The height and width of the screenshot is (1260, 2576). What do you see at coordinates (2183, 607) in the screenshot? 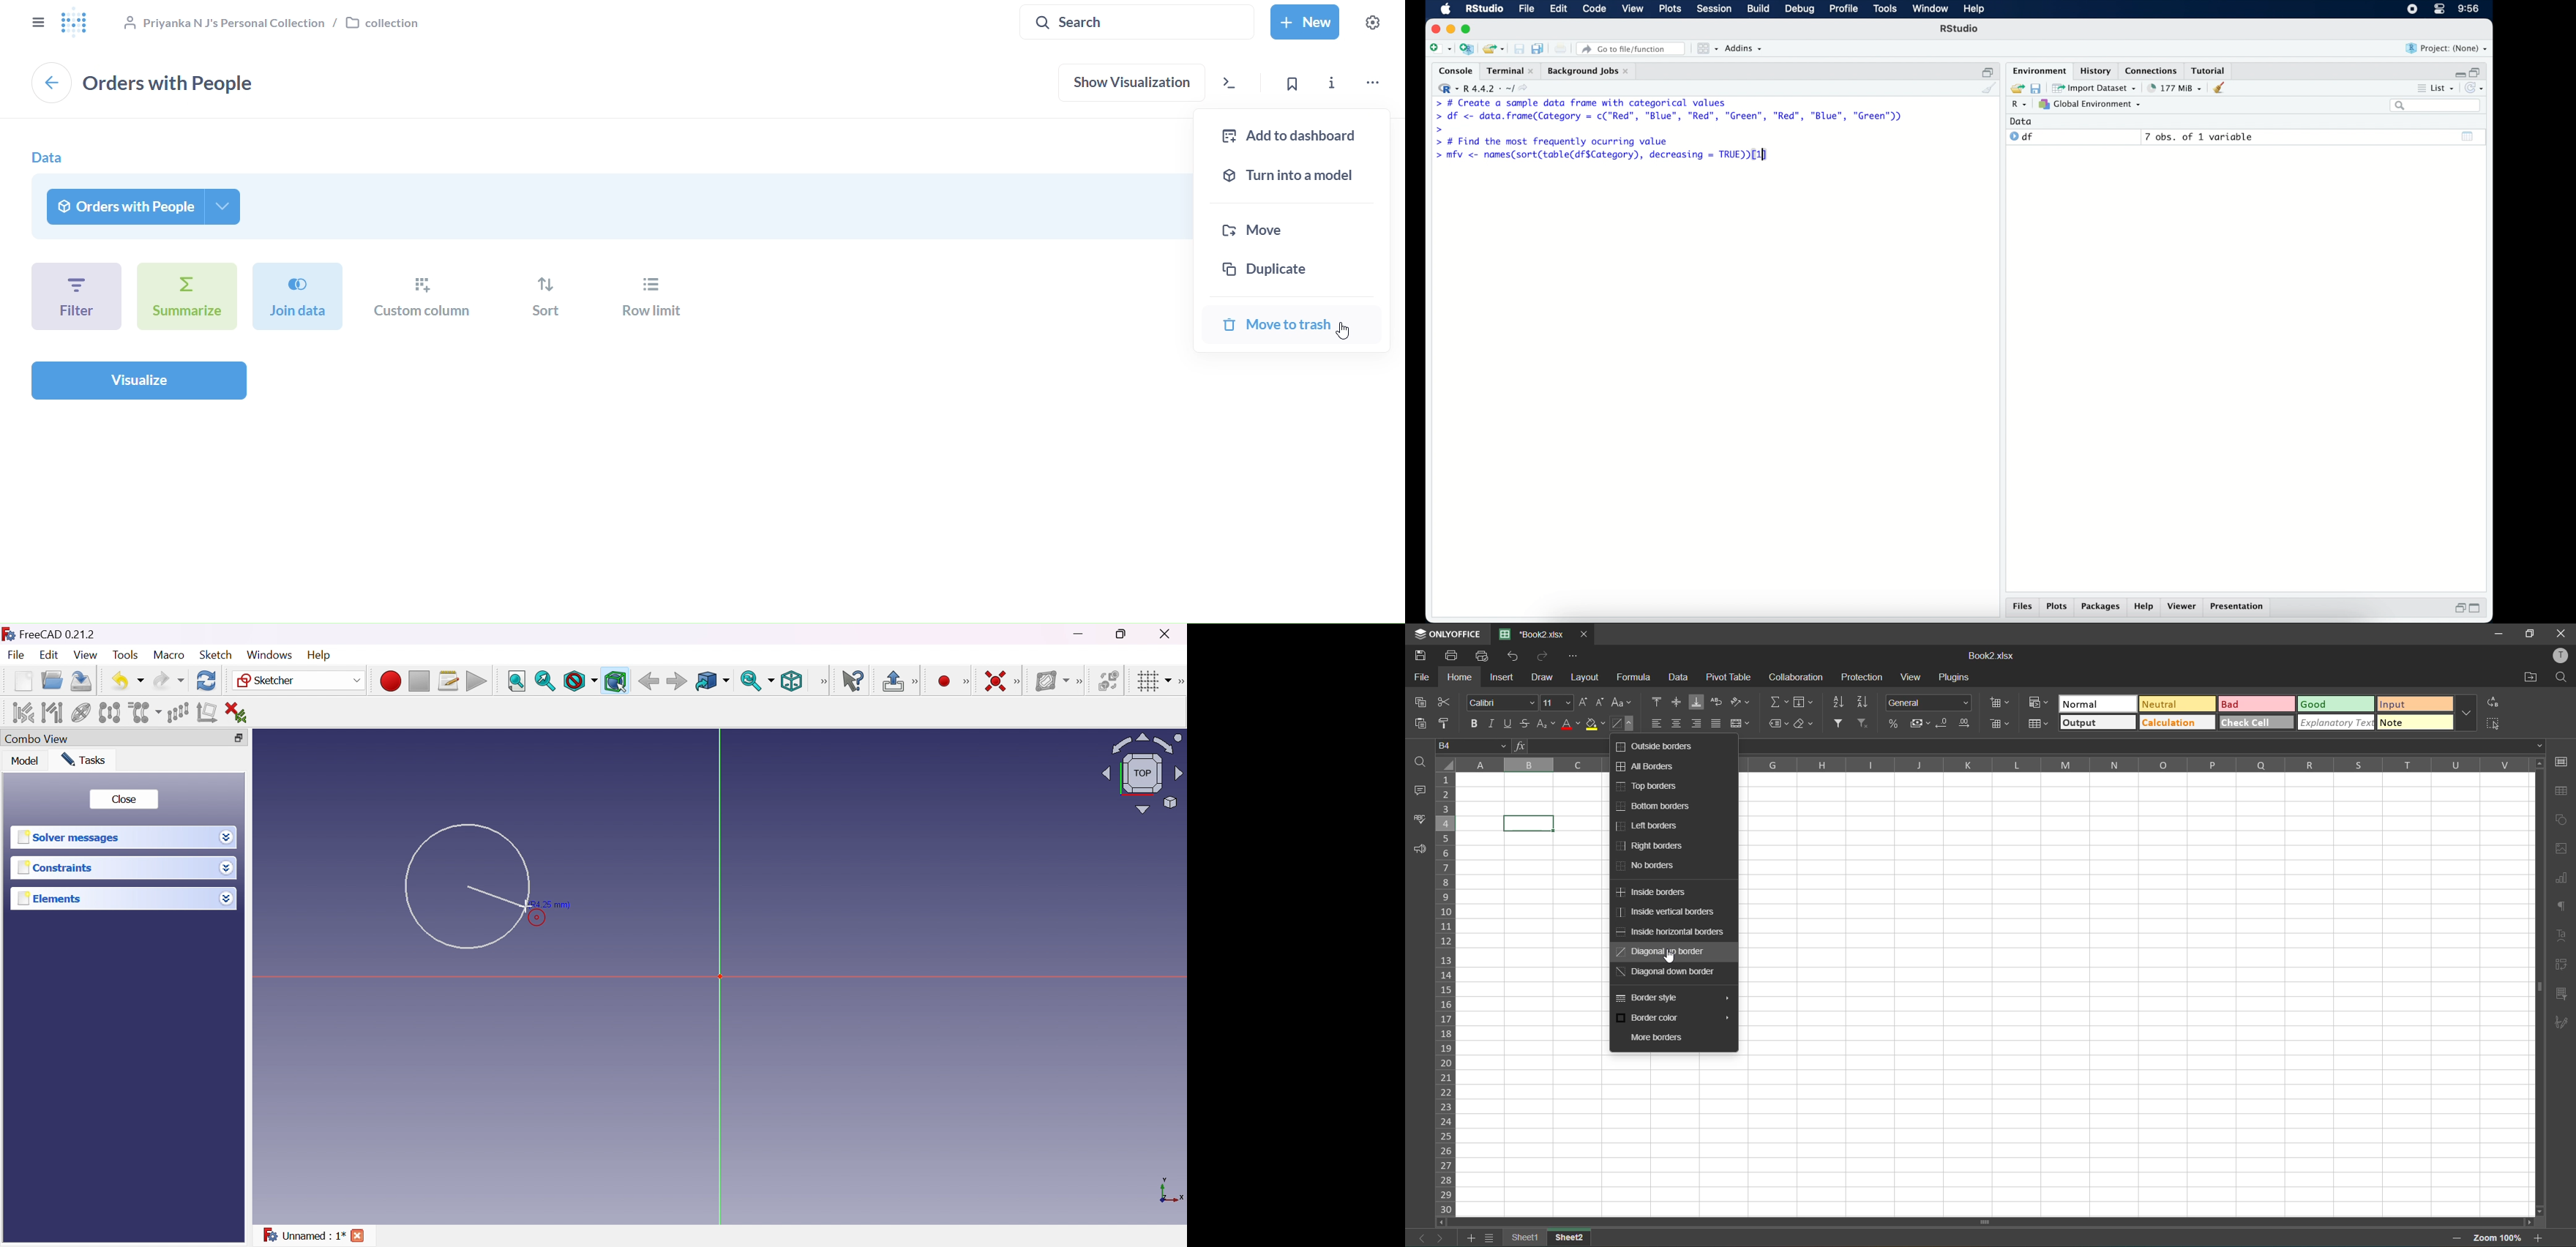
I see `viewer` at bounding box center [2183, 607].